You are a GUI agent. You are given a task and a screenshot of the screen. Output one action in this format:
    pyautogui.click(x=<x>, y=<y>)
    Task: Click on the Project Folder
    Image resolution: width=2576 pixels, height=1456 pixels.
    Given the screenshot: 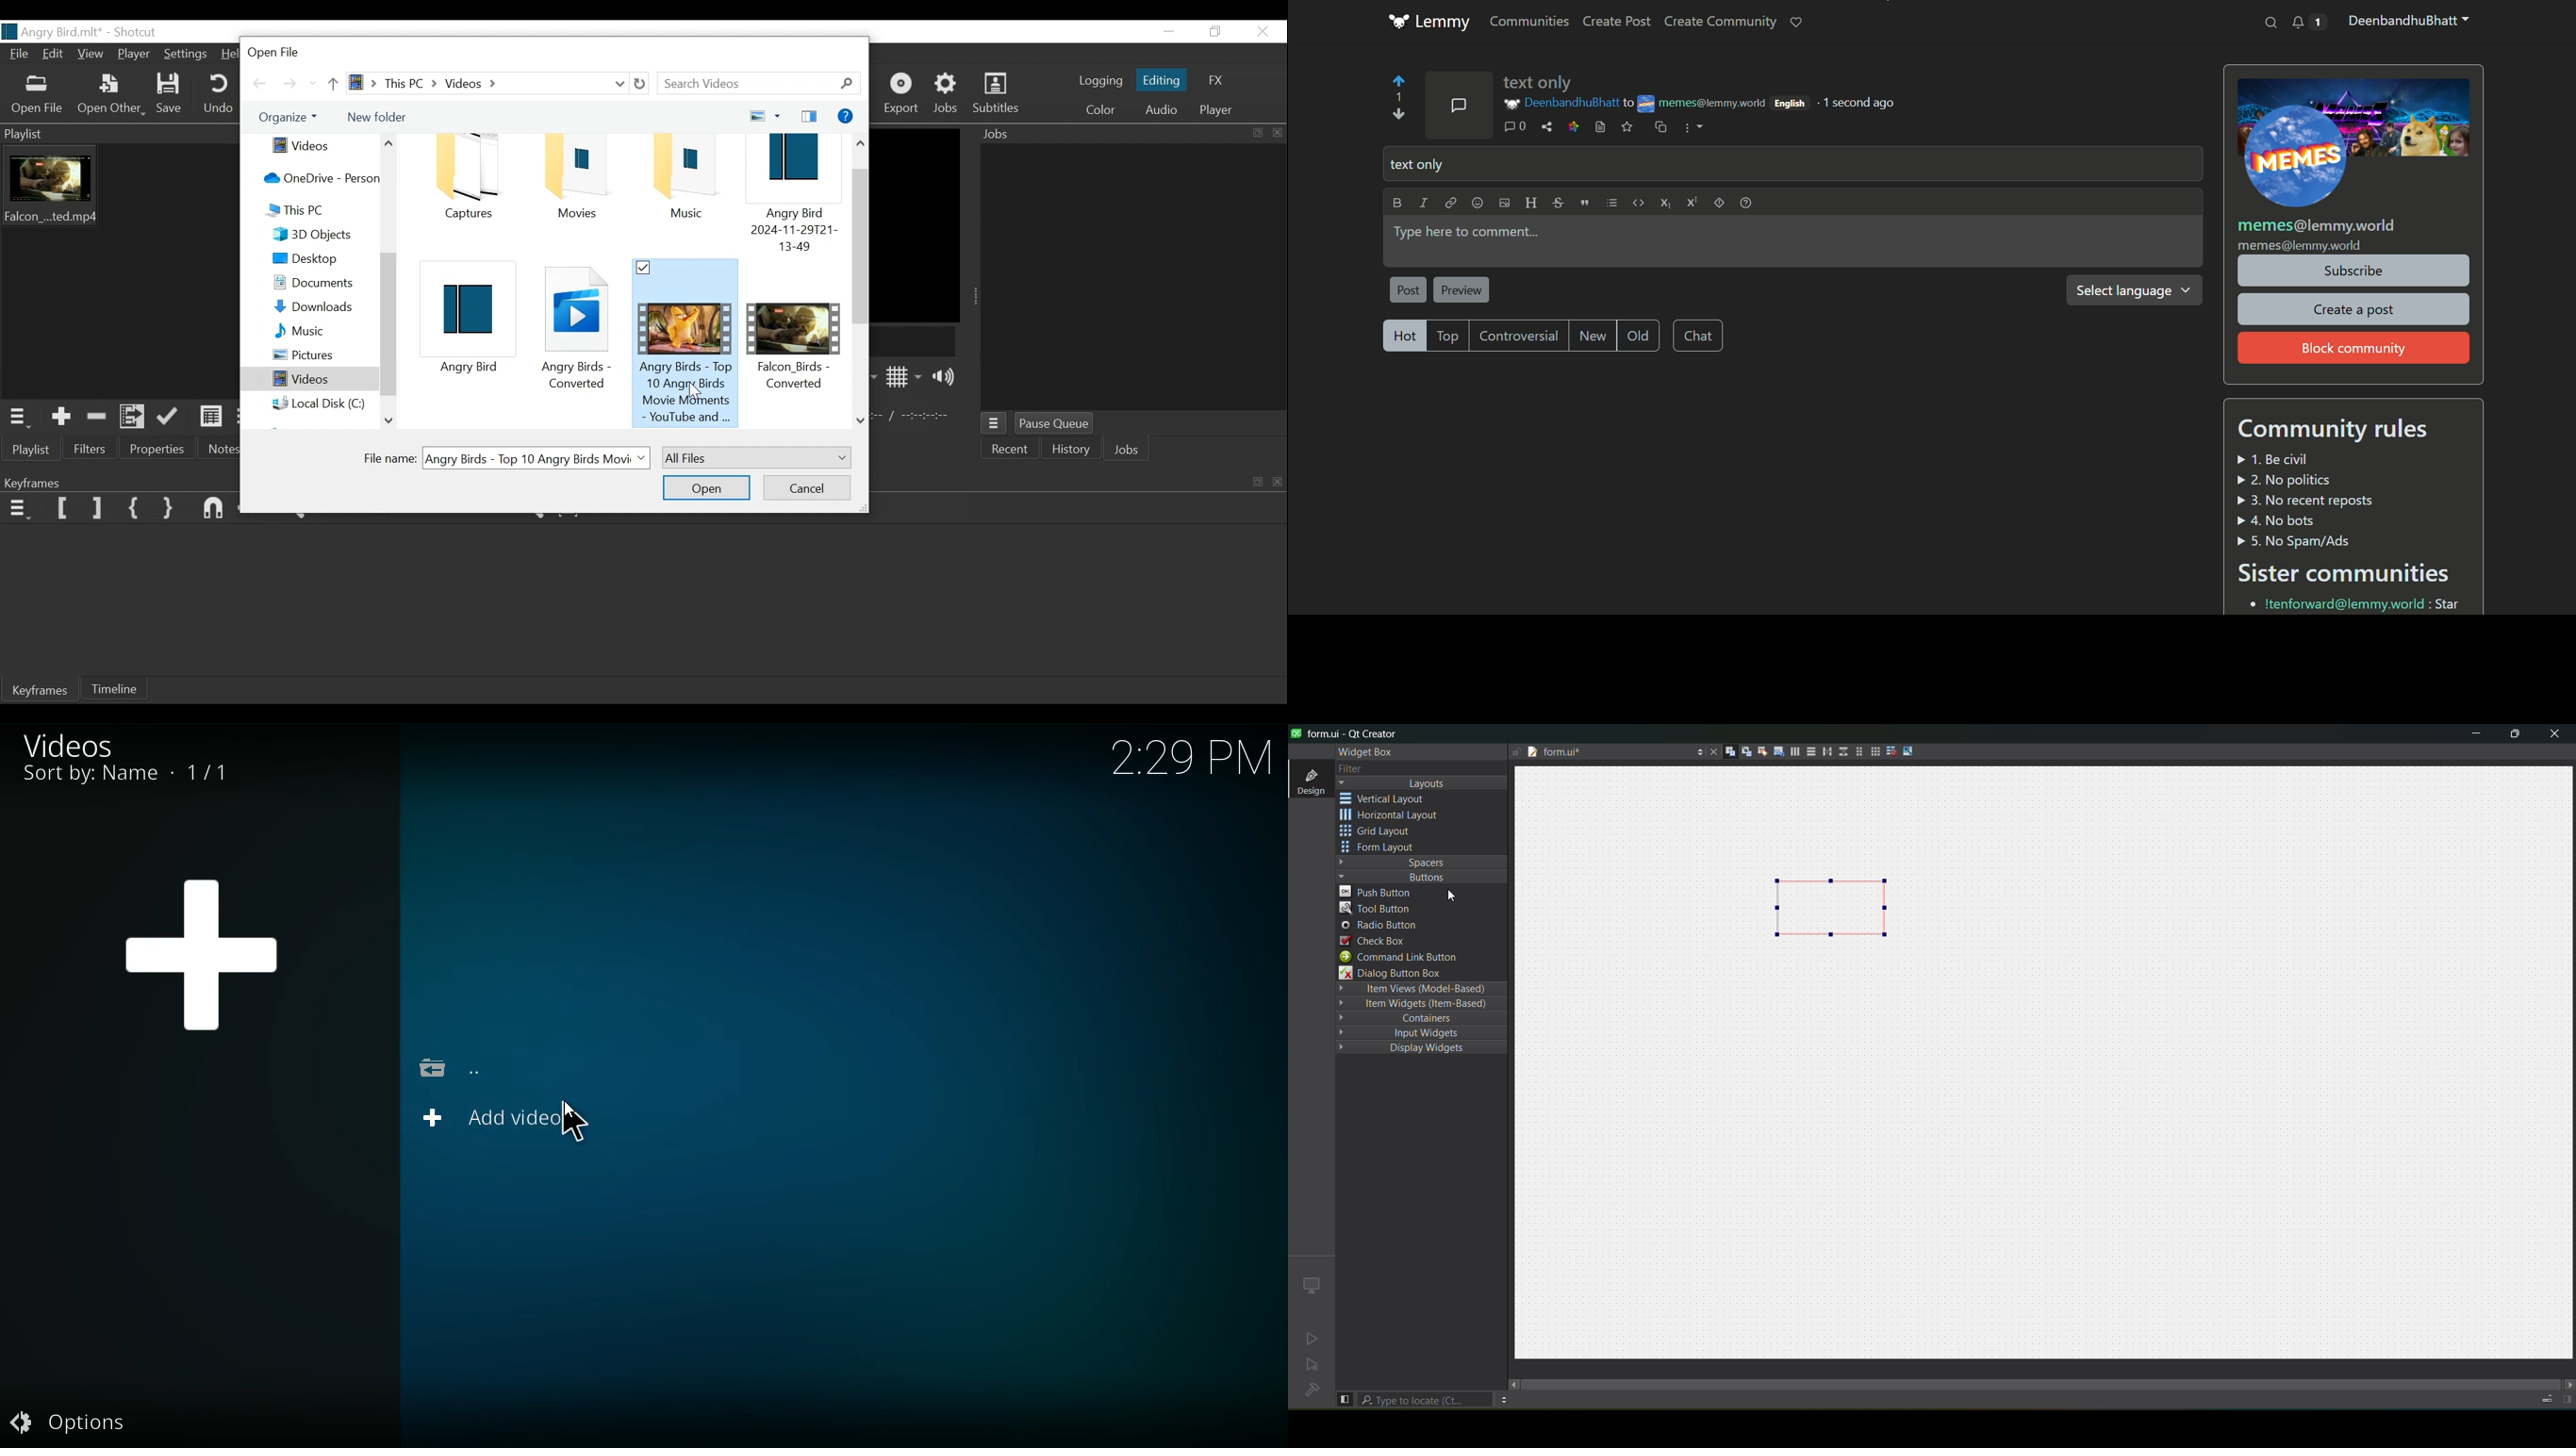 What is the action you would take?
    pyautogui.click(x=577, y=200)
    